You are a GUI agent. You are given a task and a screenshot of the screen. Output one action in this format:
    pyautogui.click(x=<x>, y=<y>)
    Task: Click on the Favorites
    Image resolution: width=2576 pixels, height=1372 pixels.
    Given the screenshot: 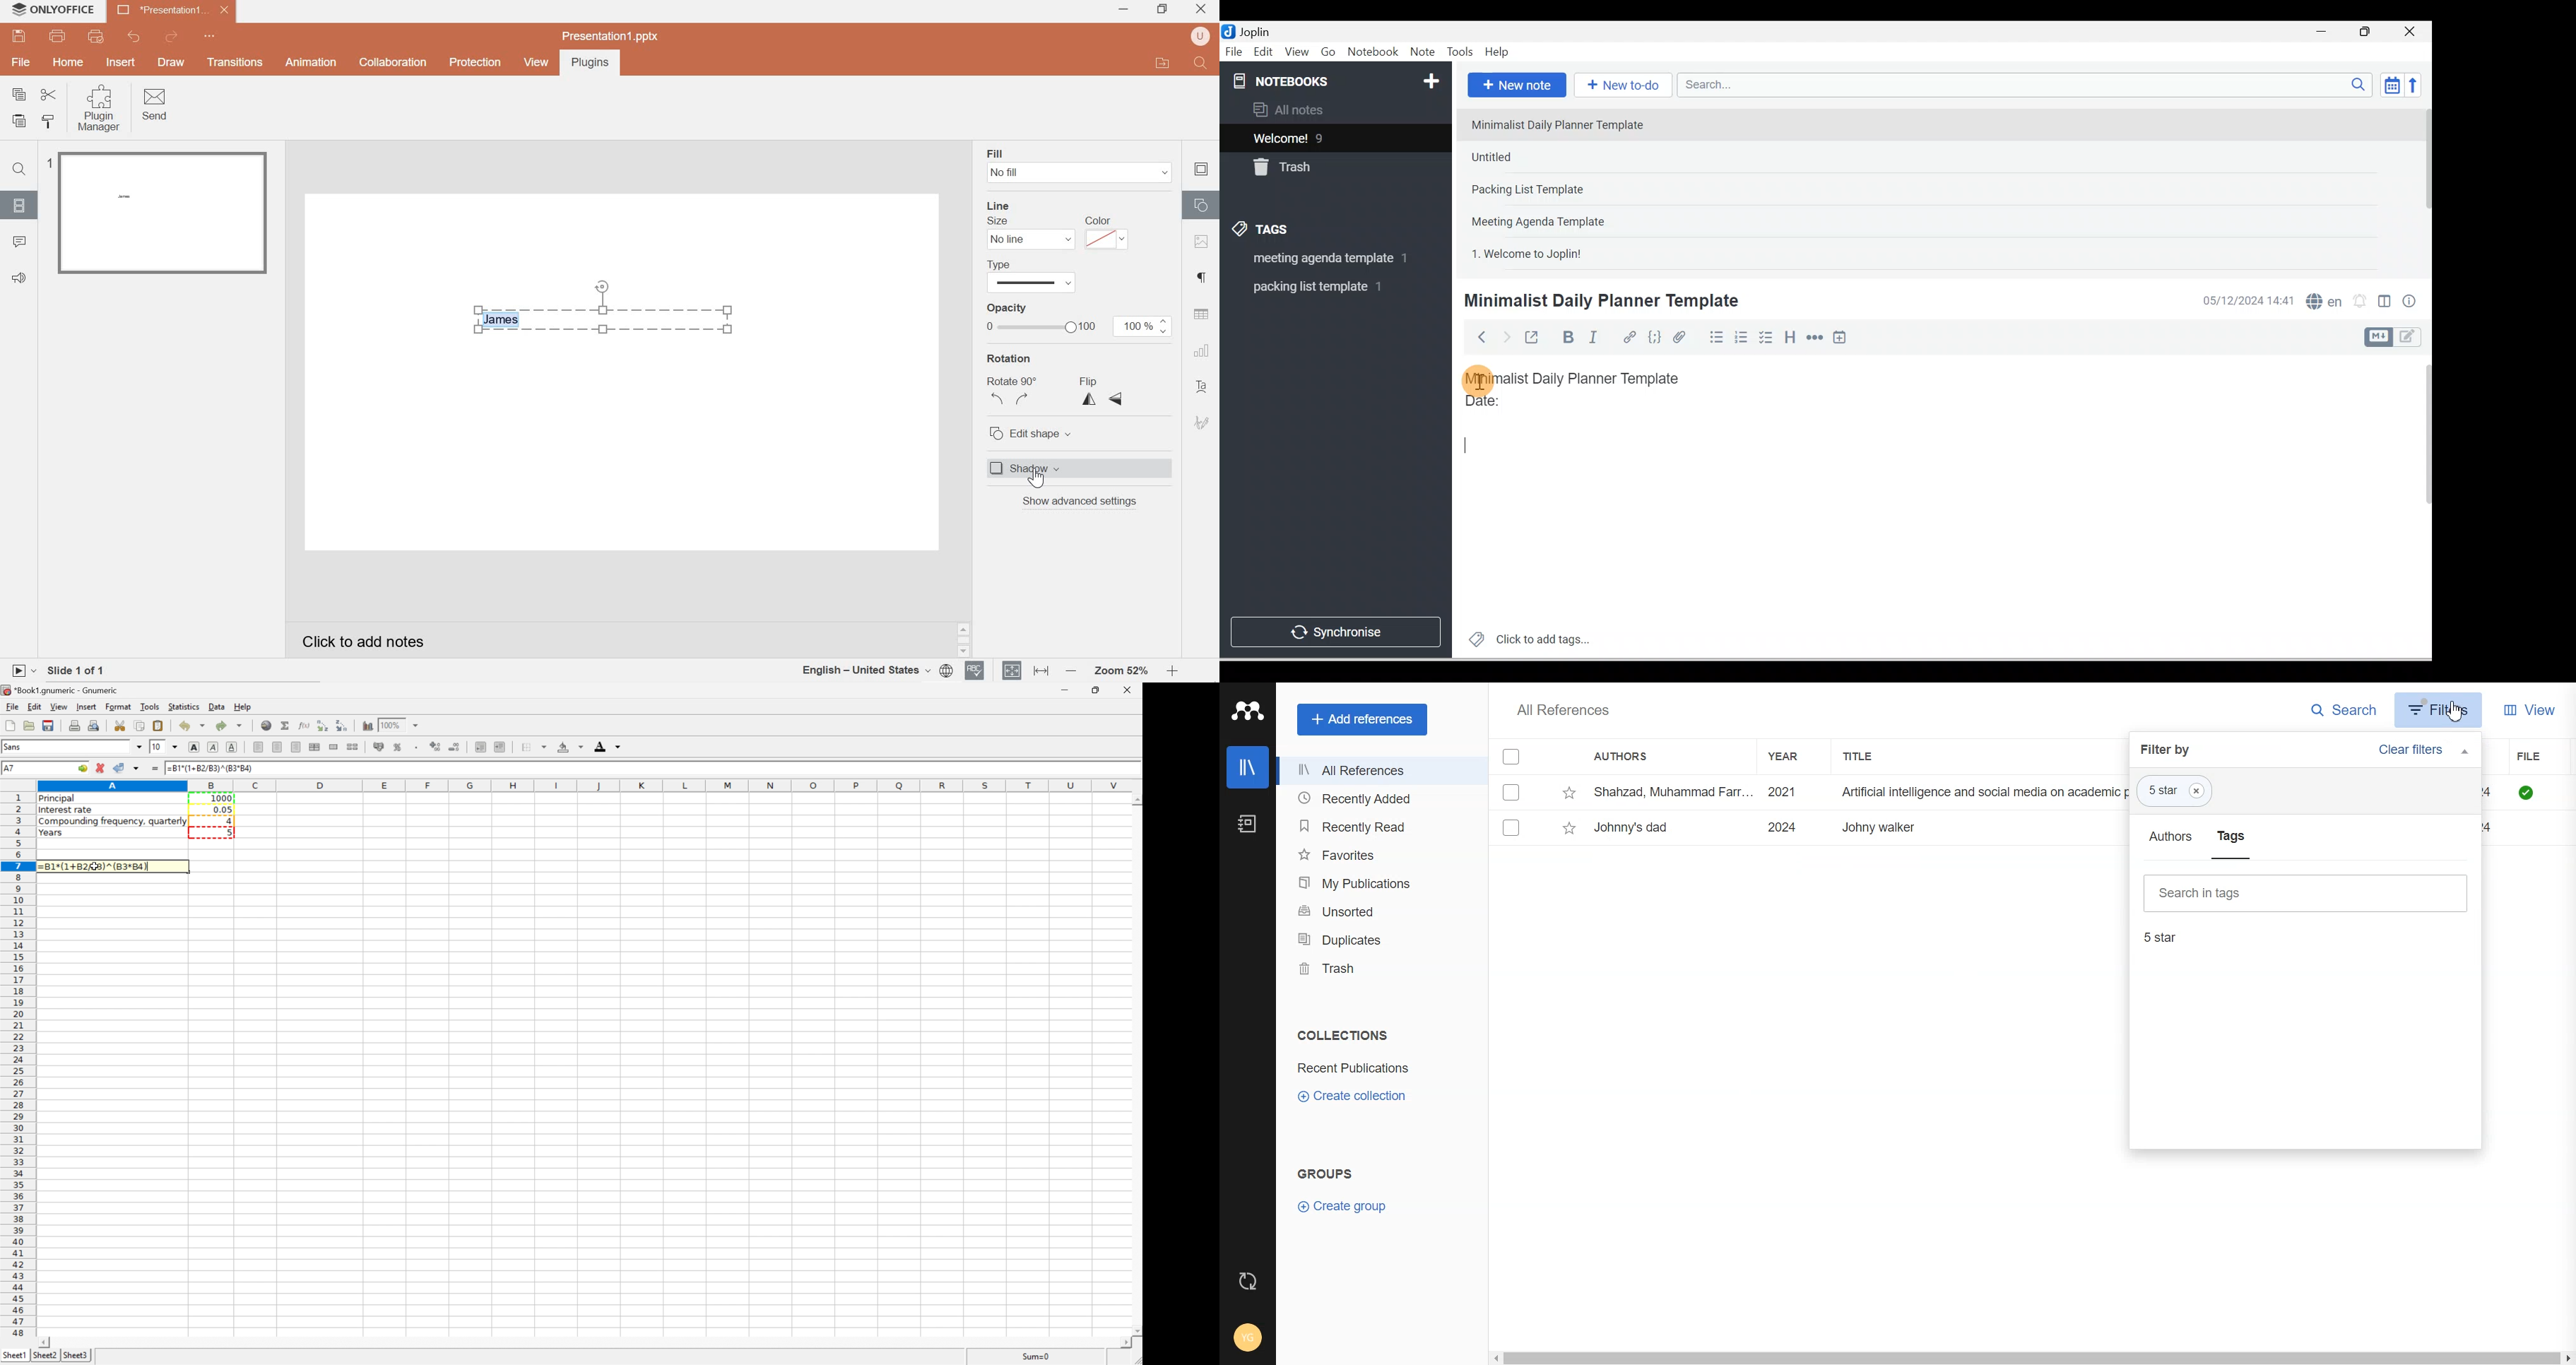 What is the action you would take?
    pyautogui.click(x=1378, y=853)
    